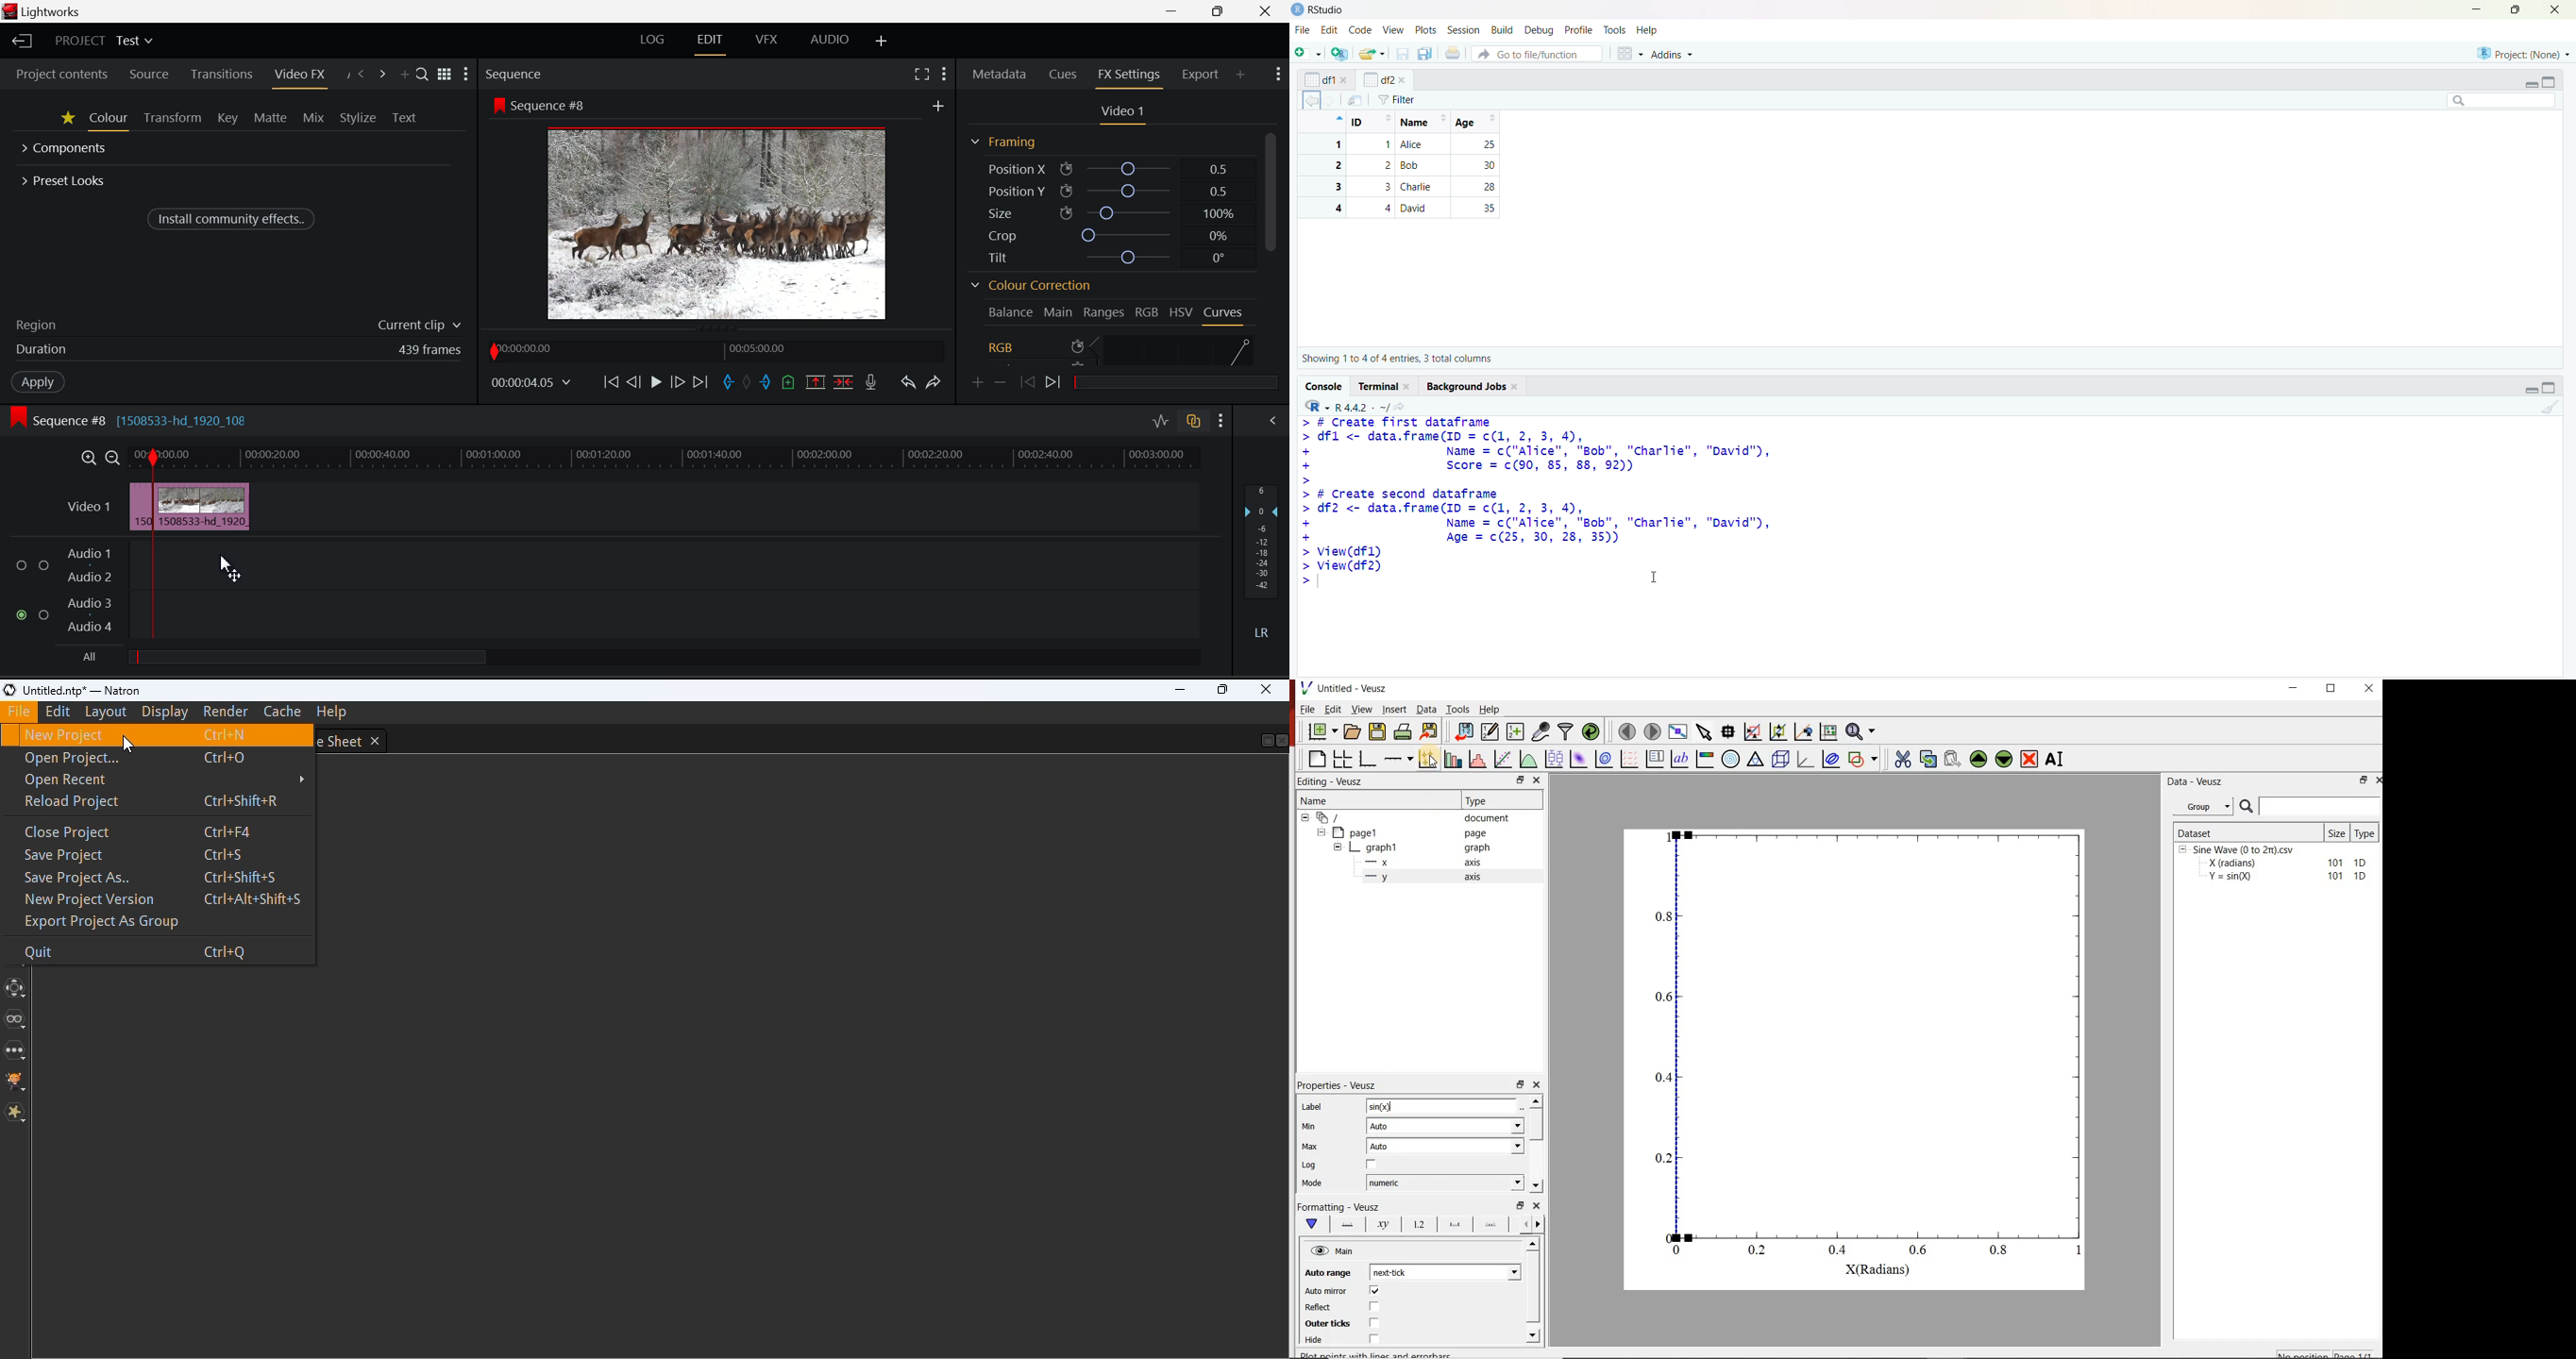 The image size is (2576, 1372). What do you see at coordinates (1029, 286) in the screenshot?
I see `Colour Correction` at bounding box center [1029, 286].